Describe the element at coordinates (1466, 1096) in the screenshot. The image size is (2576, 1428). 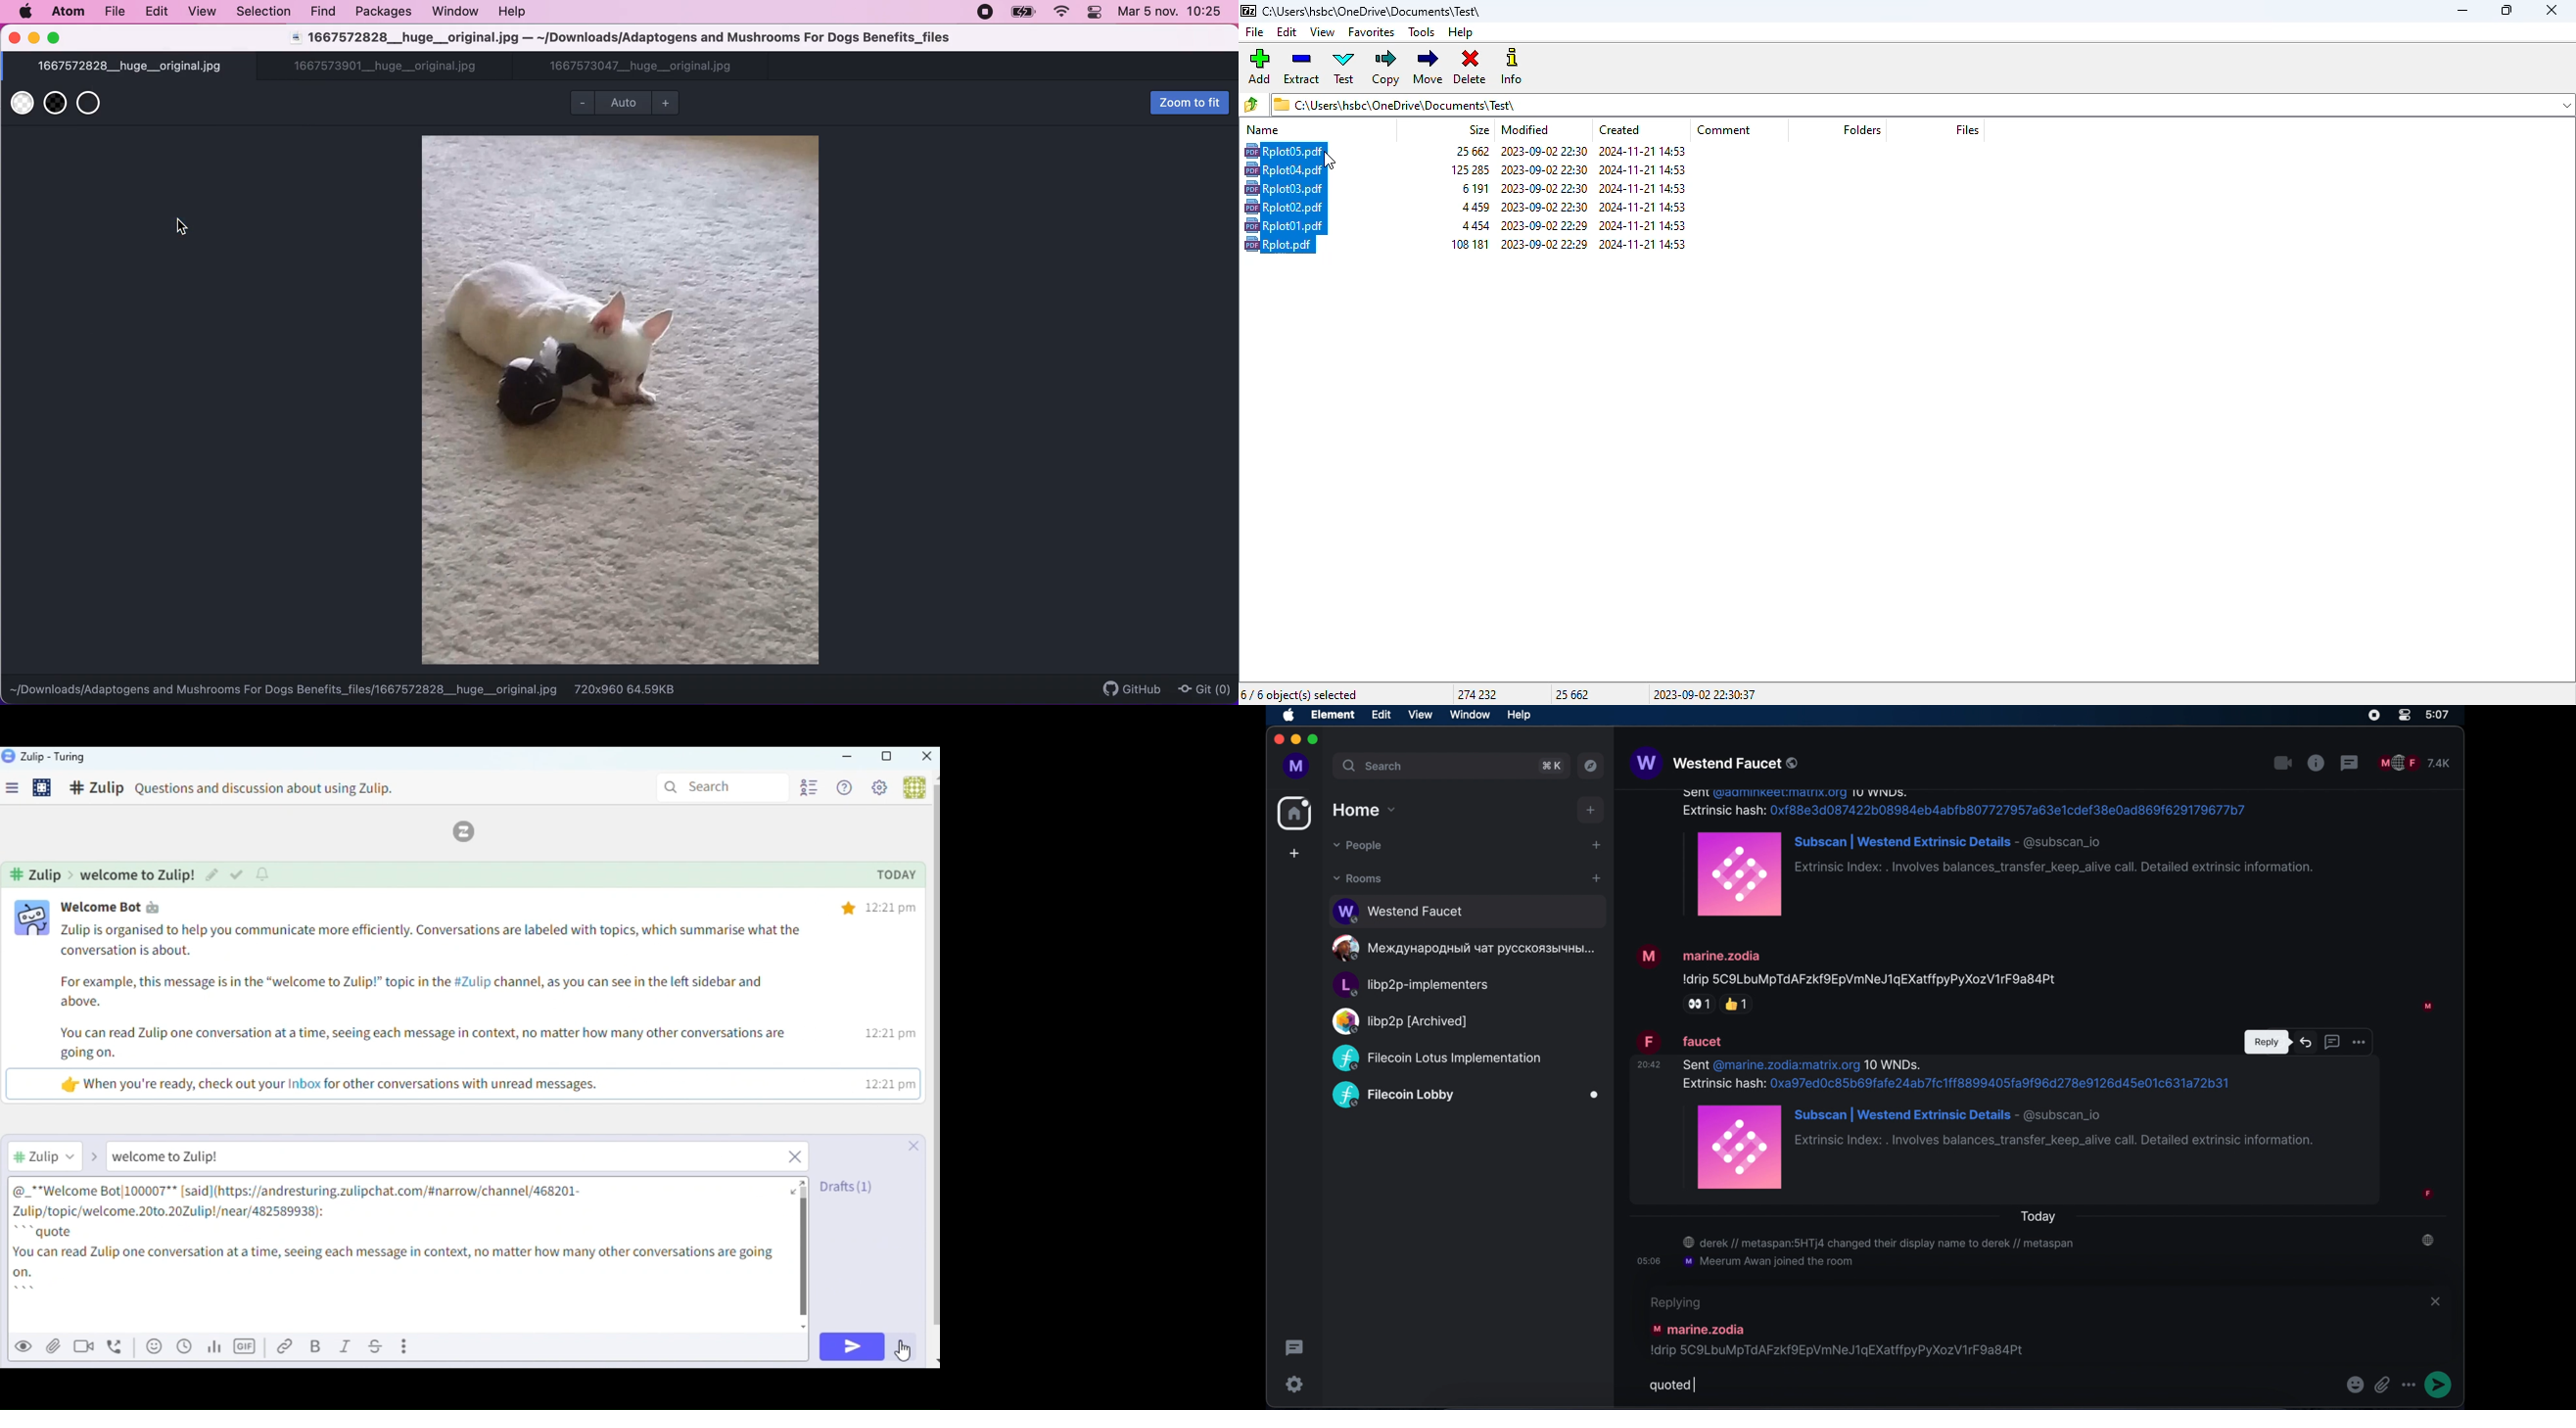
I see `public room` at that location.